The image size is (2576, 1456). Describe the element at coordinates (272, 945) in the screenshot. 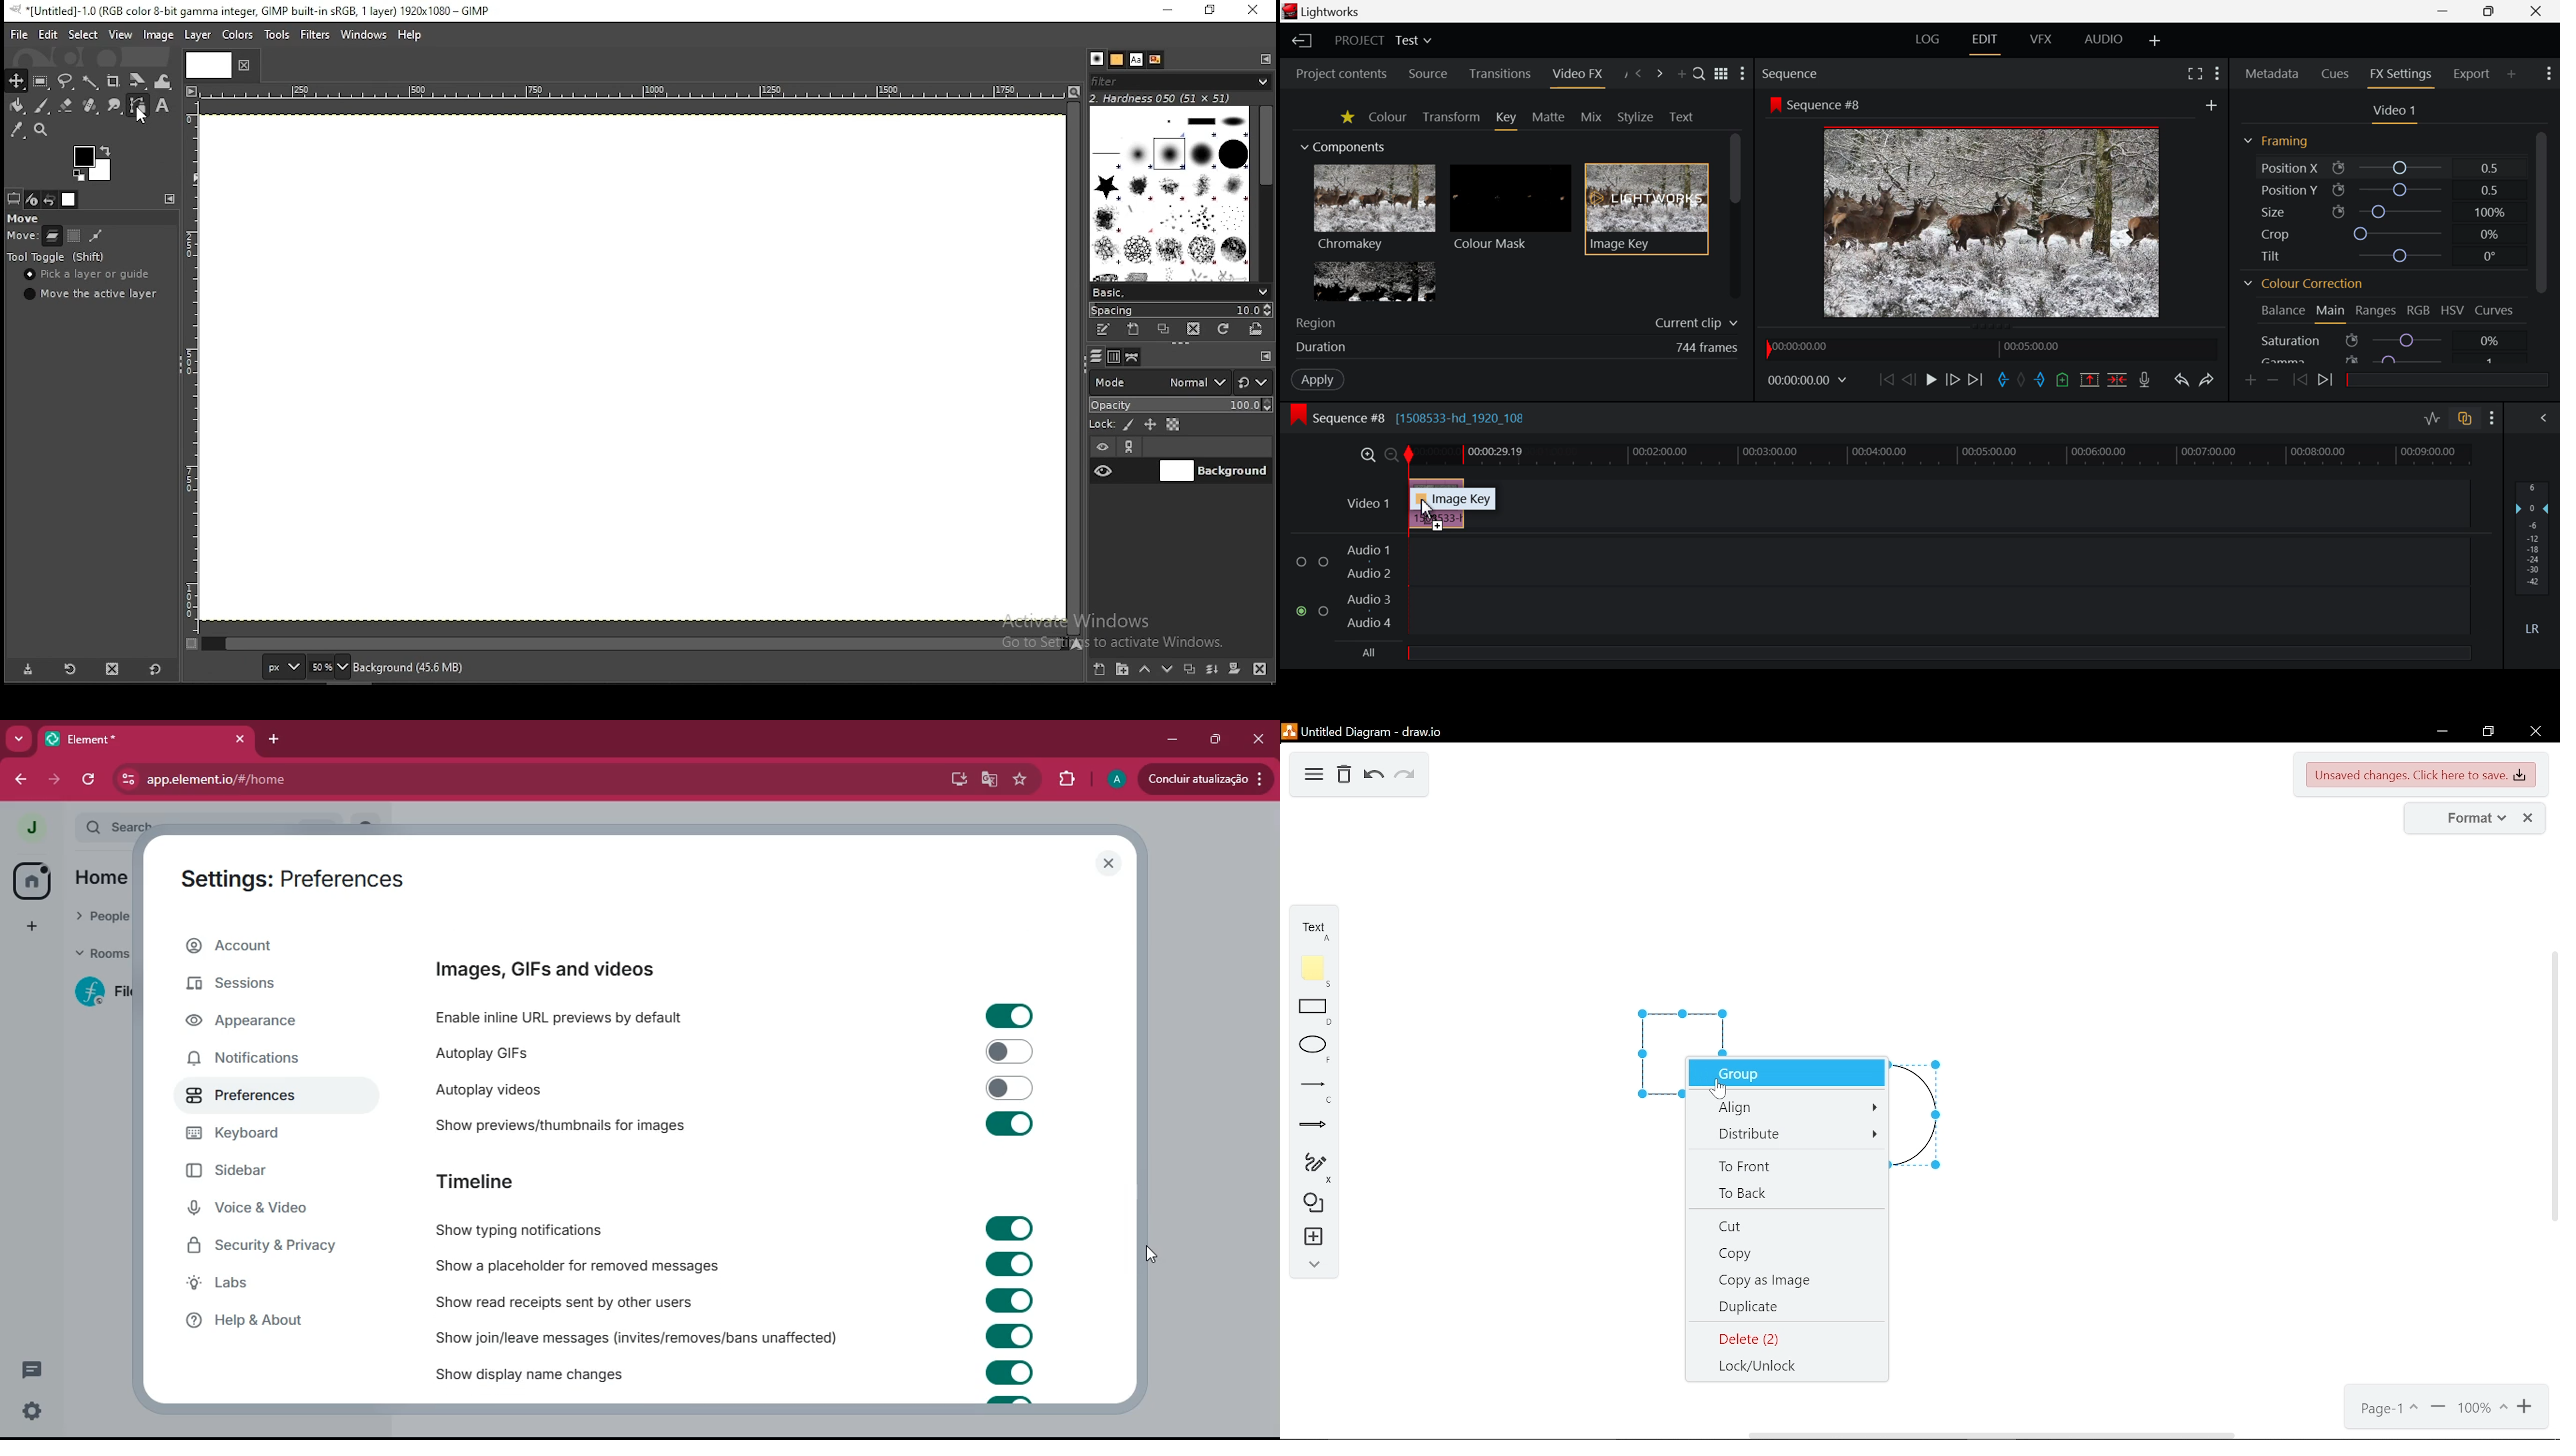

I see `account` at that location.